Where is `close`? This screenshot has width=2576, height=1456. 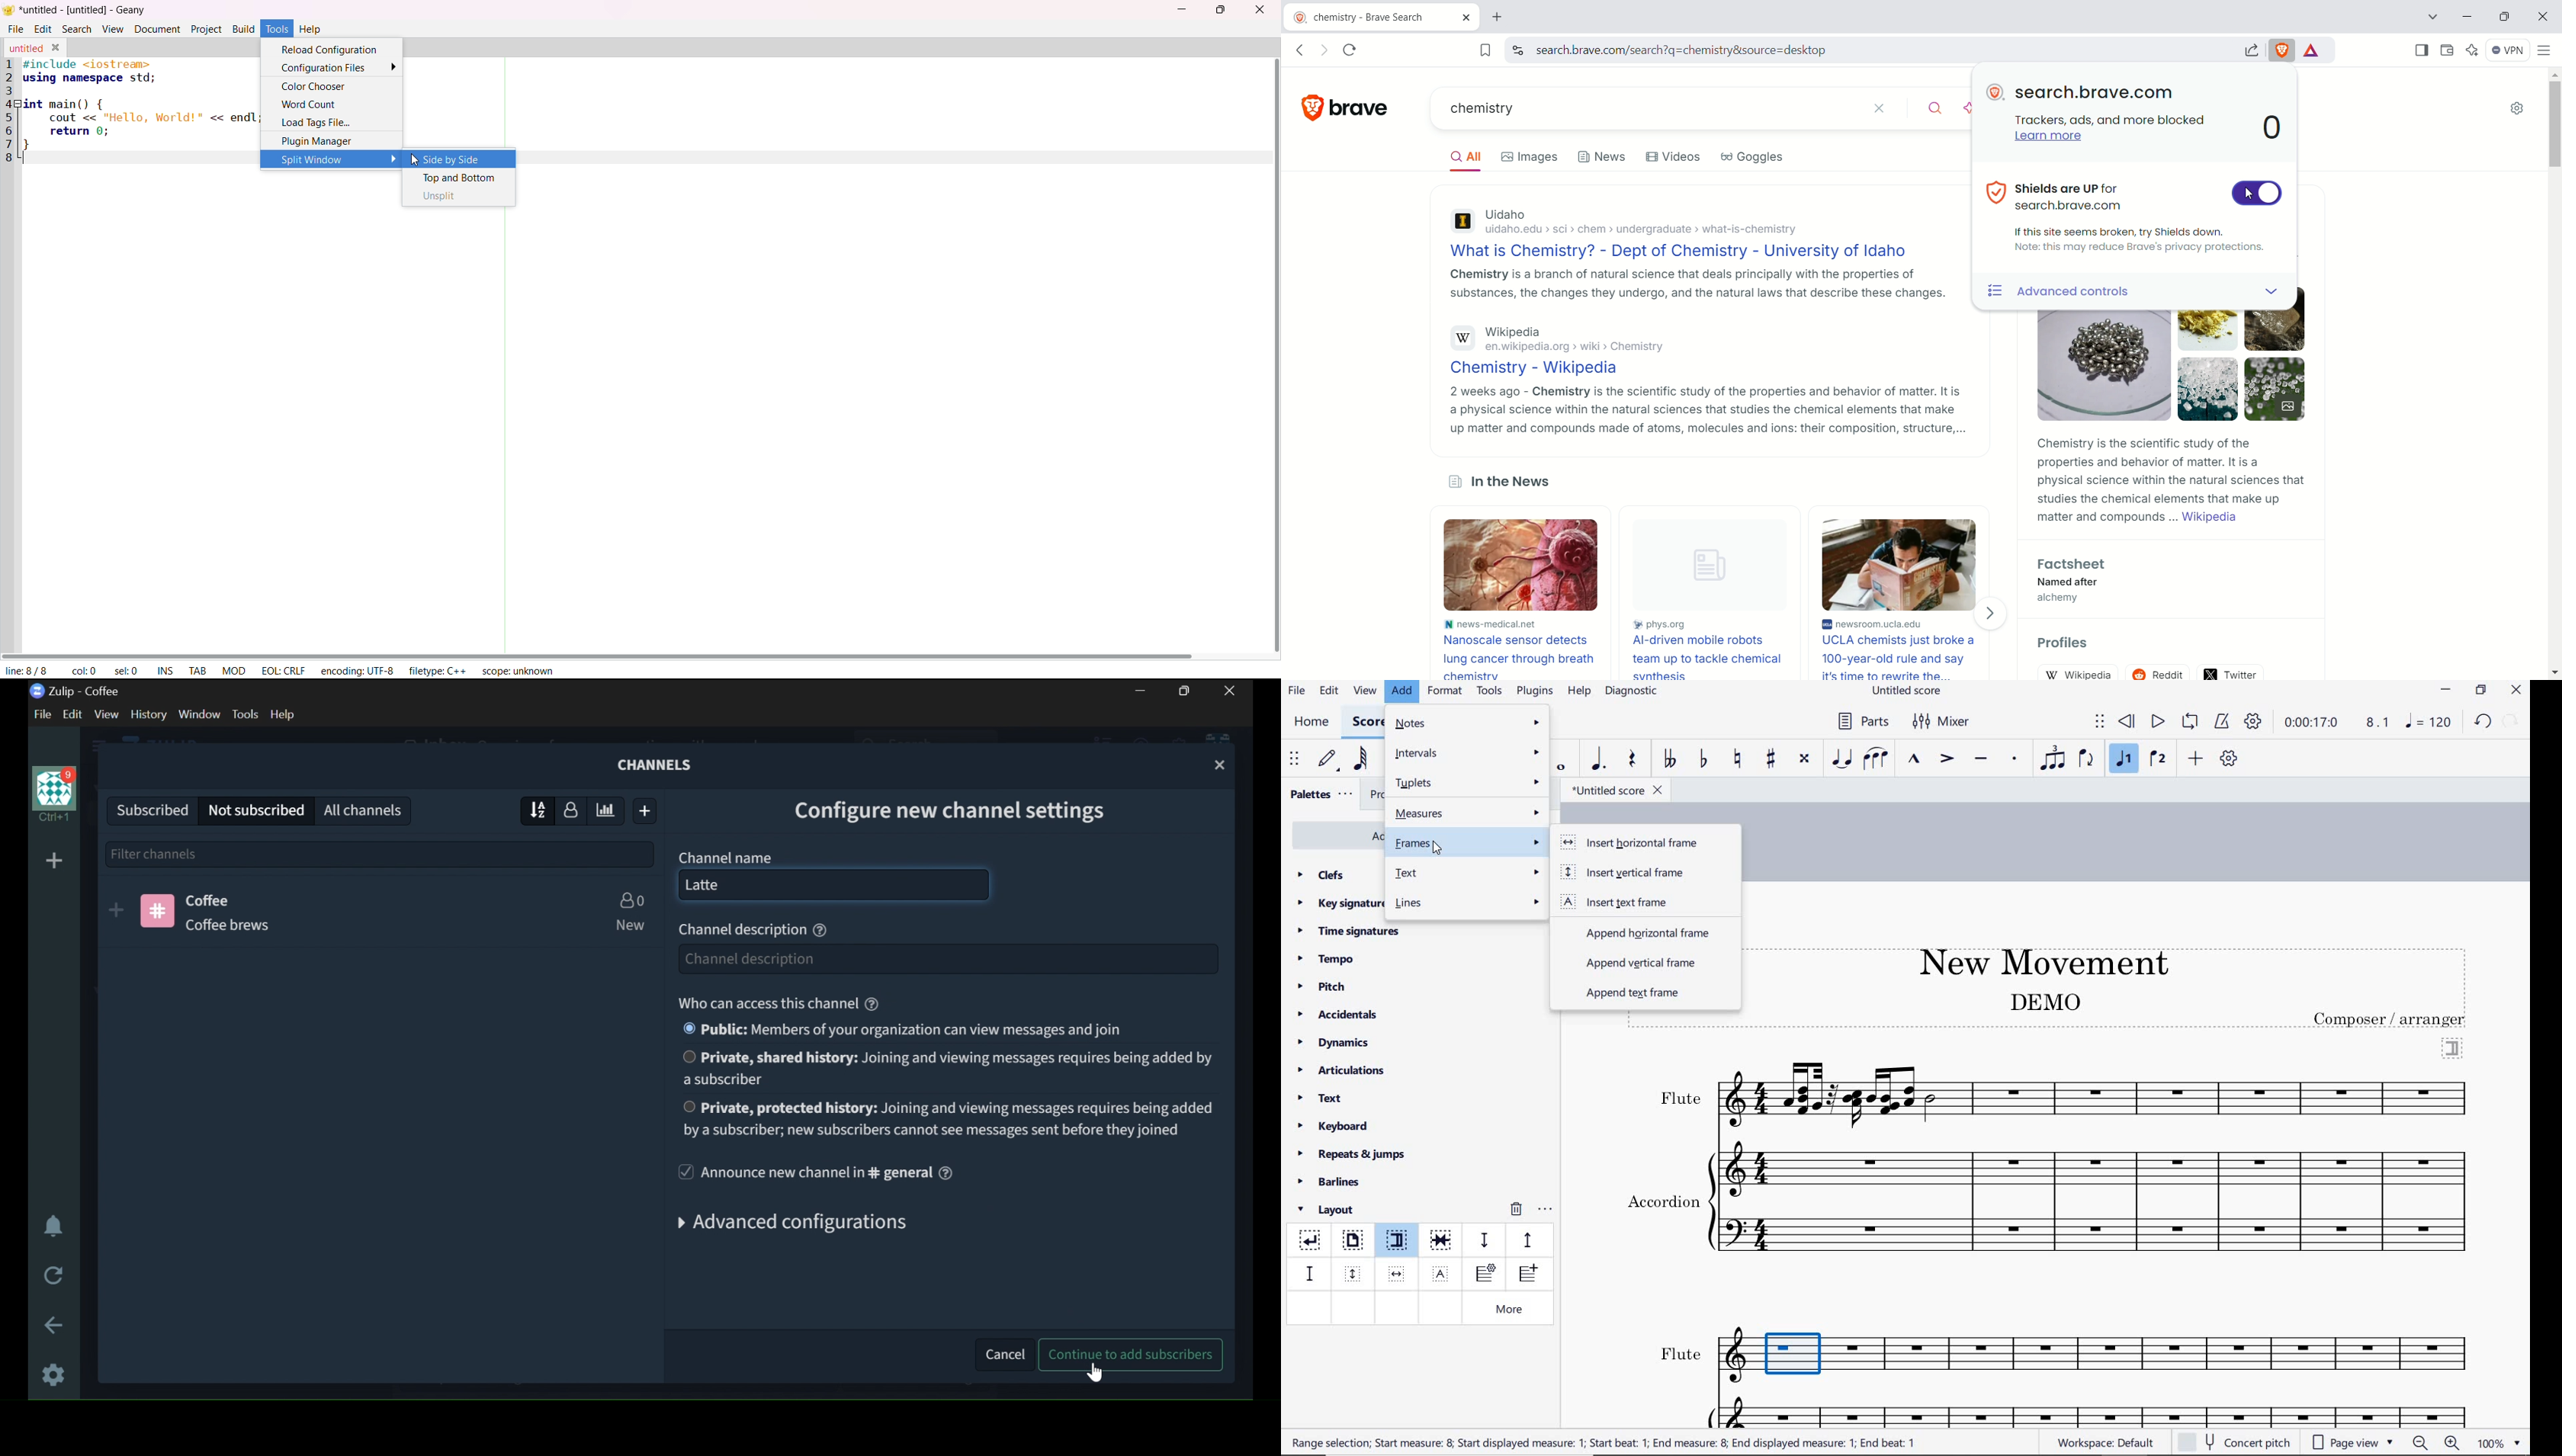
close is located at coordinates (2516, 692).